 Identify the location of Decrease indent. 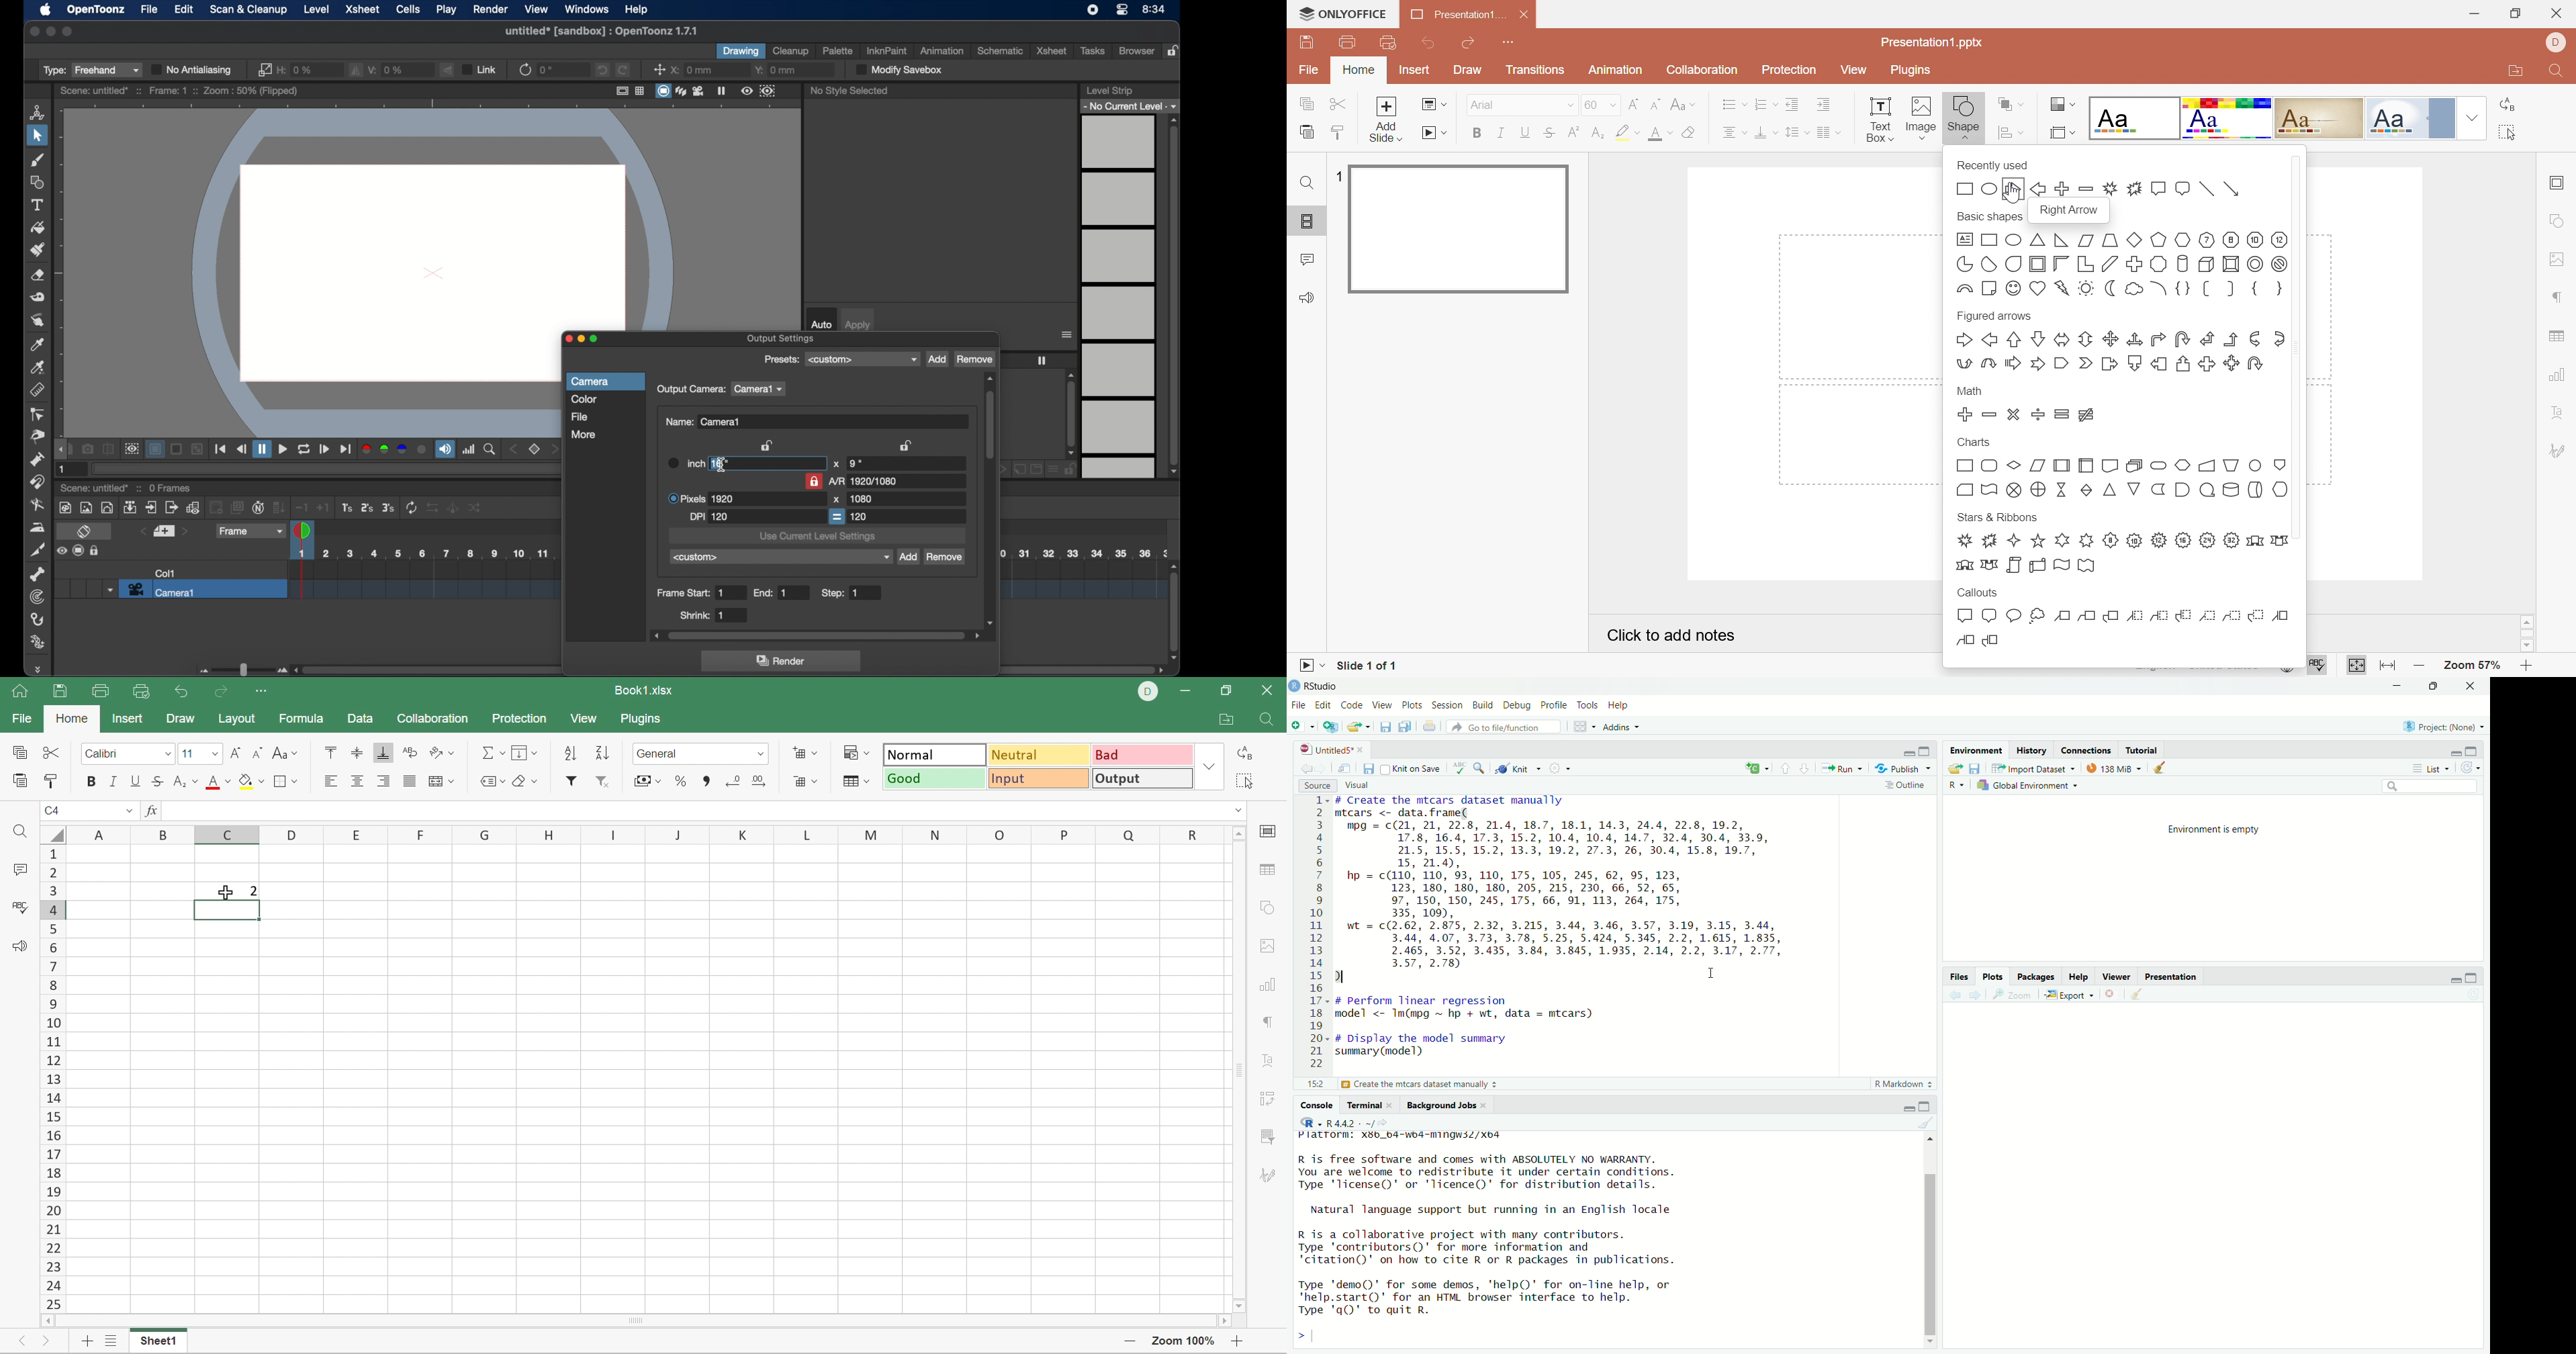
(1793, 104).